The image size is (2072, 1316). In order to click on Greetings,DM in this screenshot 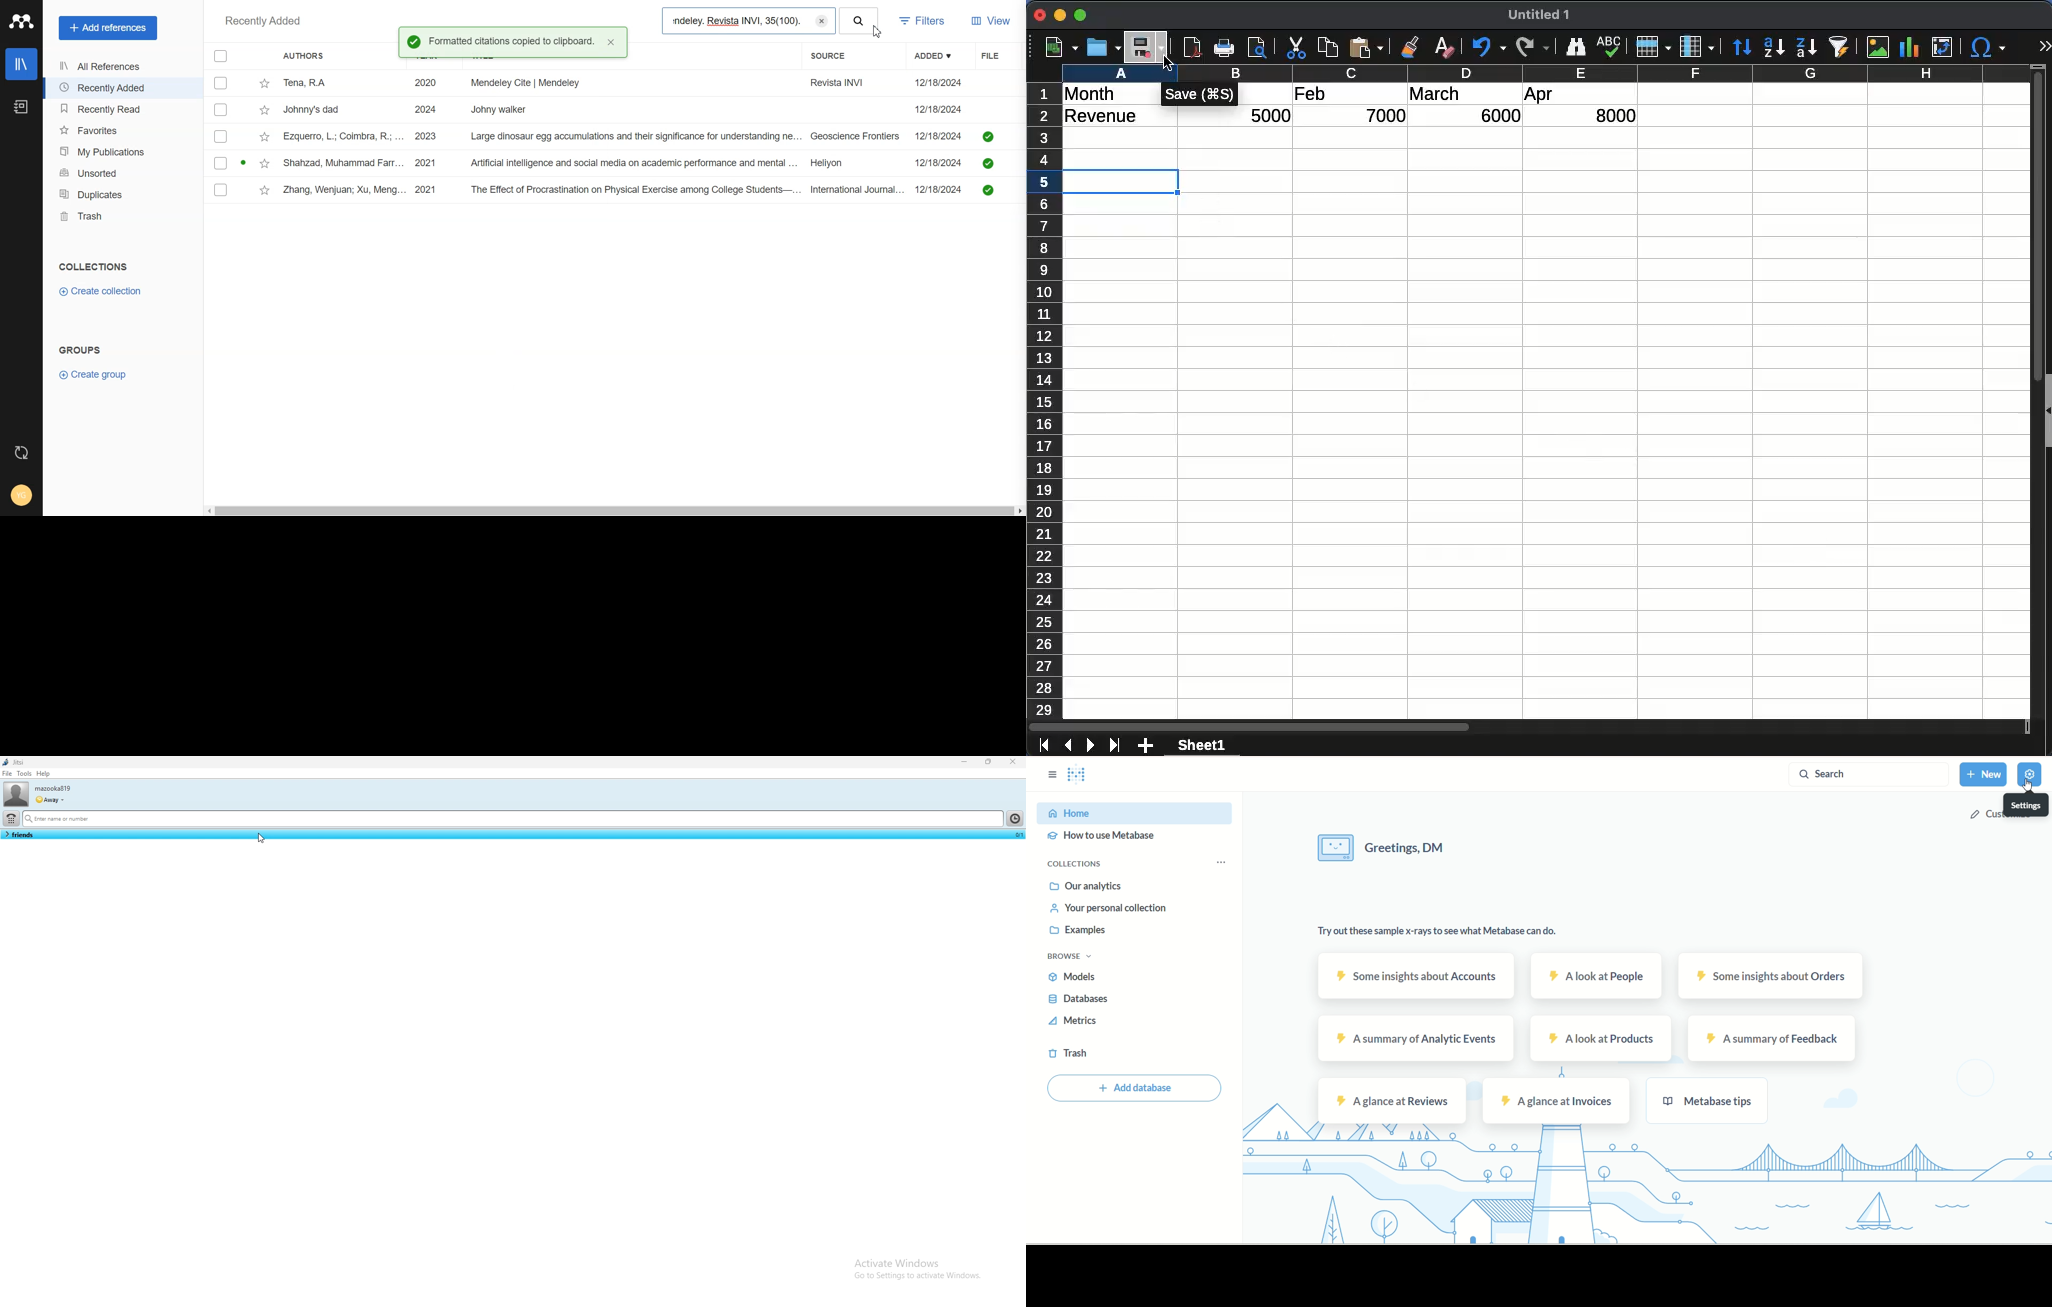, I will do `click(1387, 850)`.